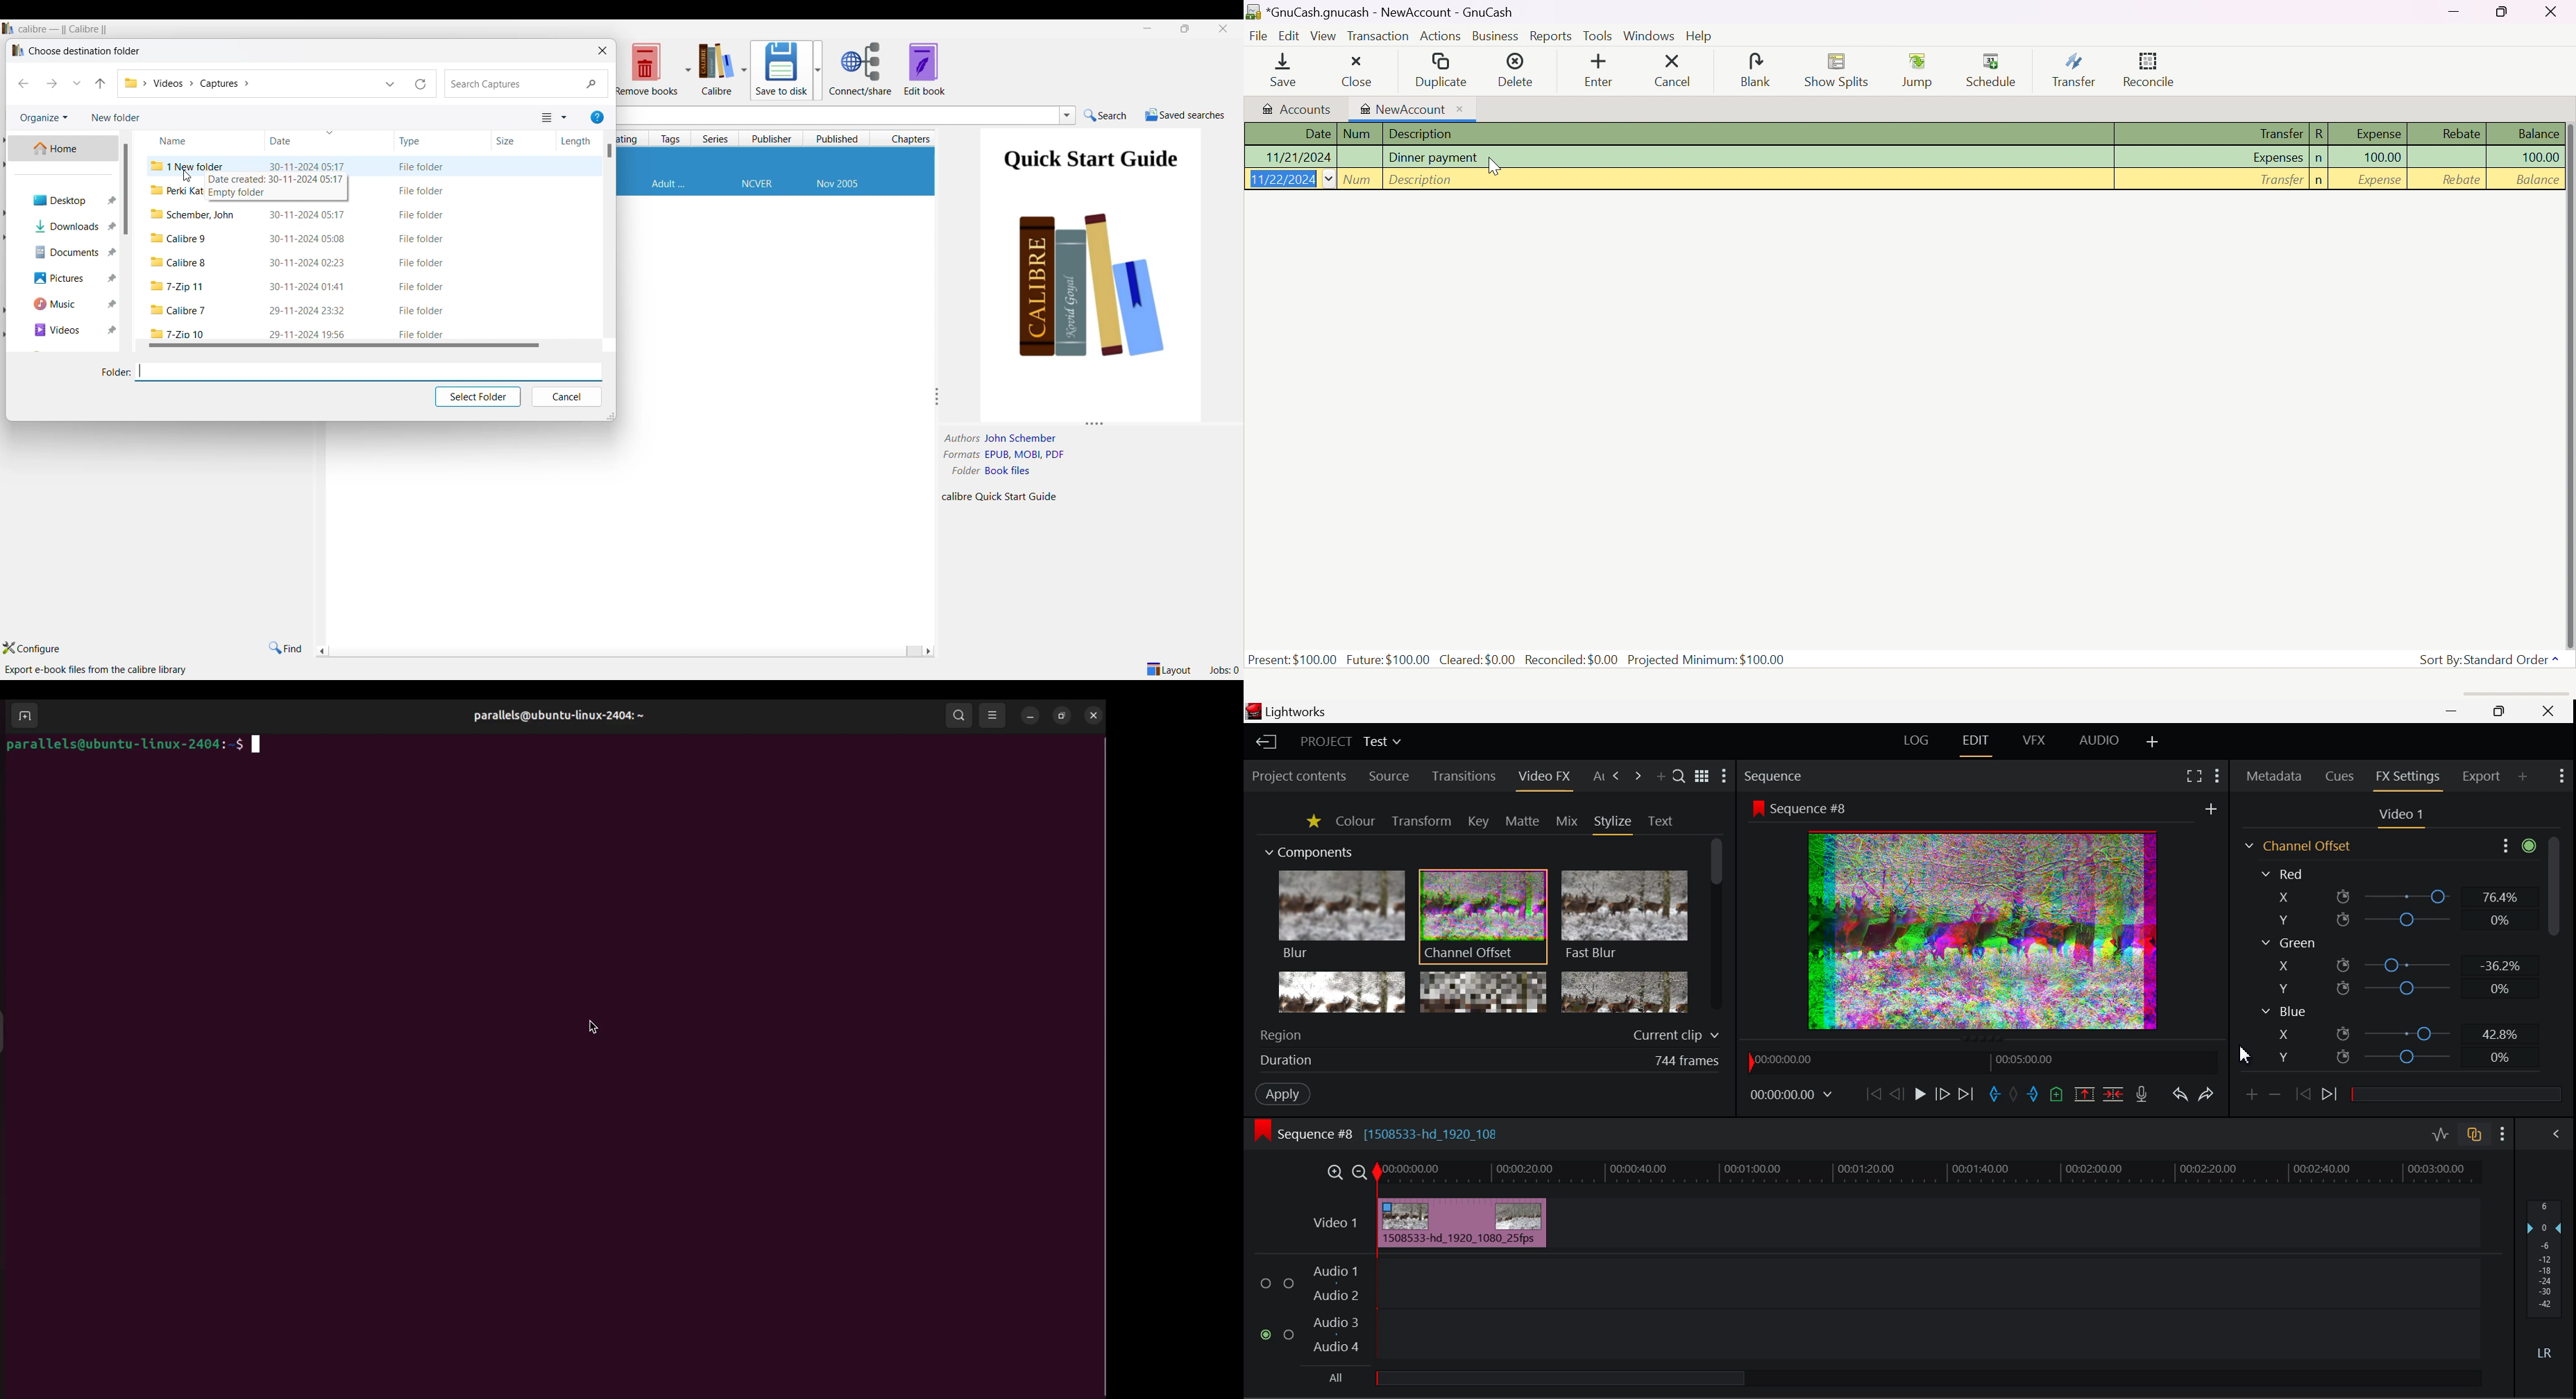 The image size is (2576, 1400). What do you see at coordinates (2271, 133) in the screenshot?
I see `Transfer` at bounding box center [2271, 133].